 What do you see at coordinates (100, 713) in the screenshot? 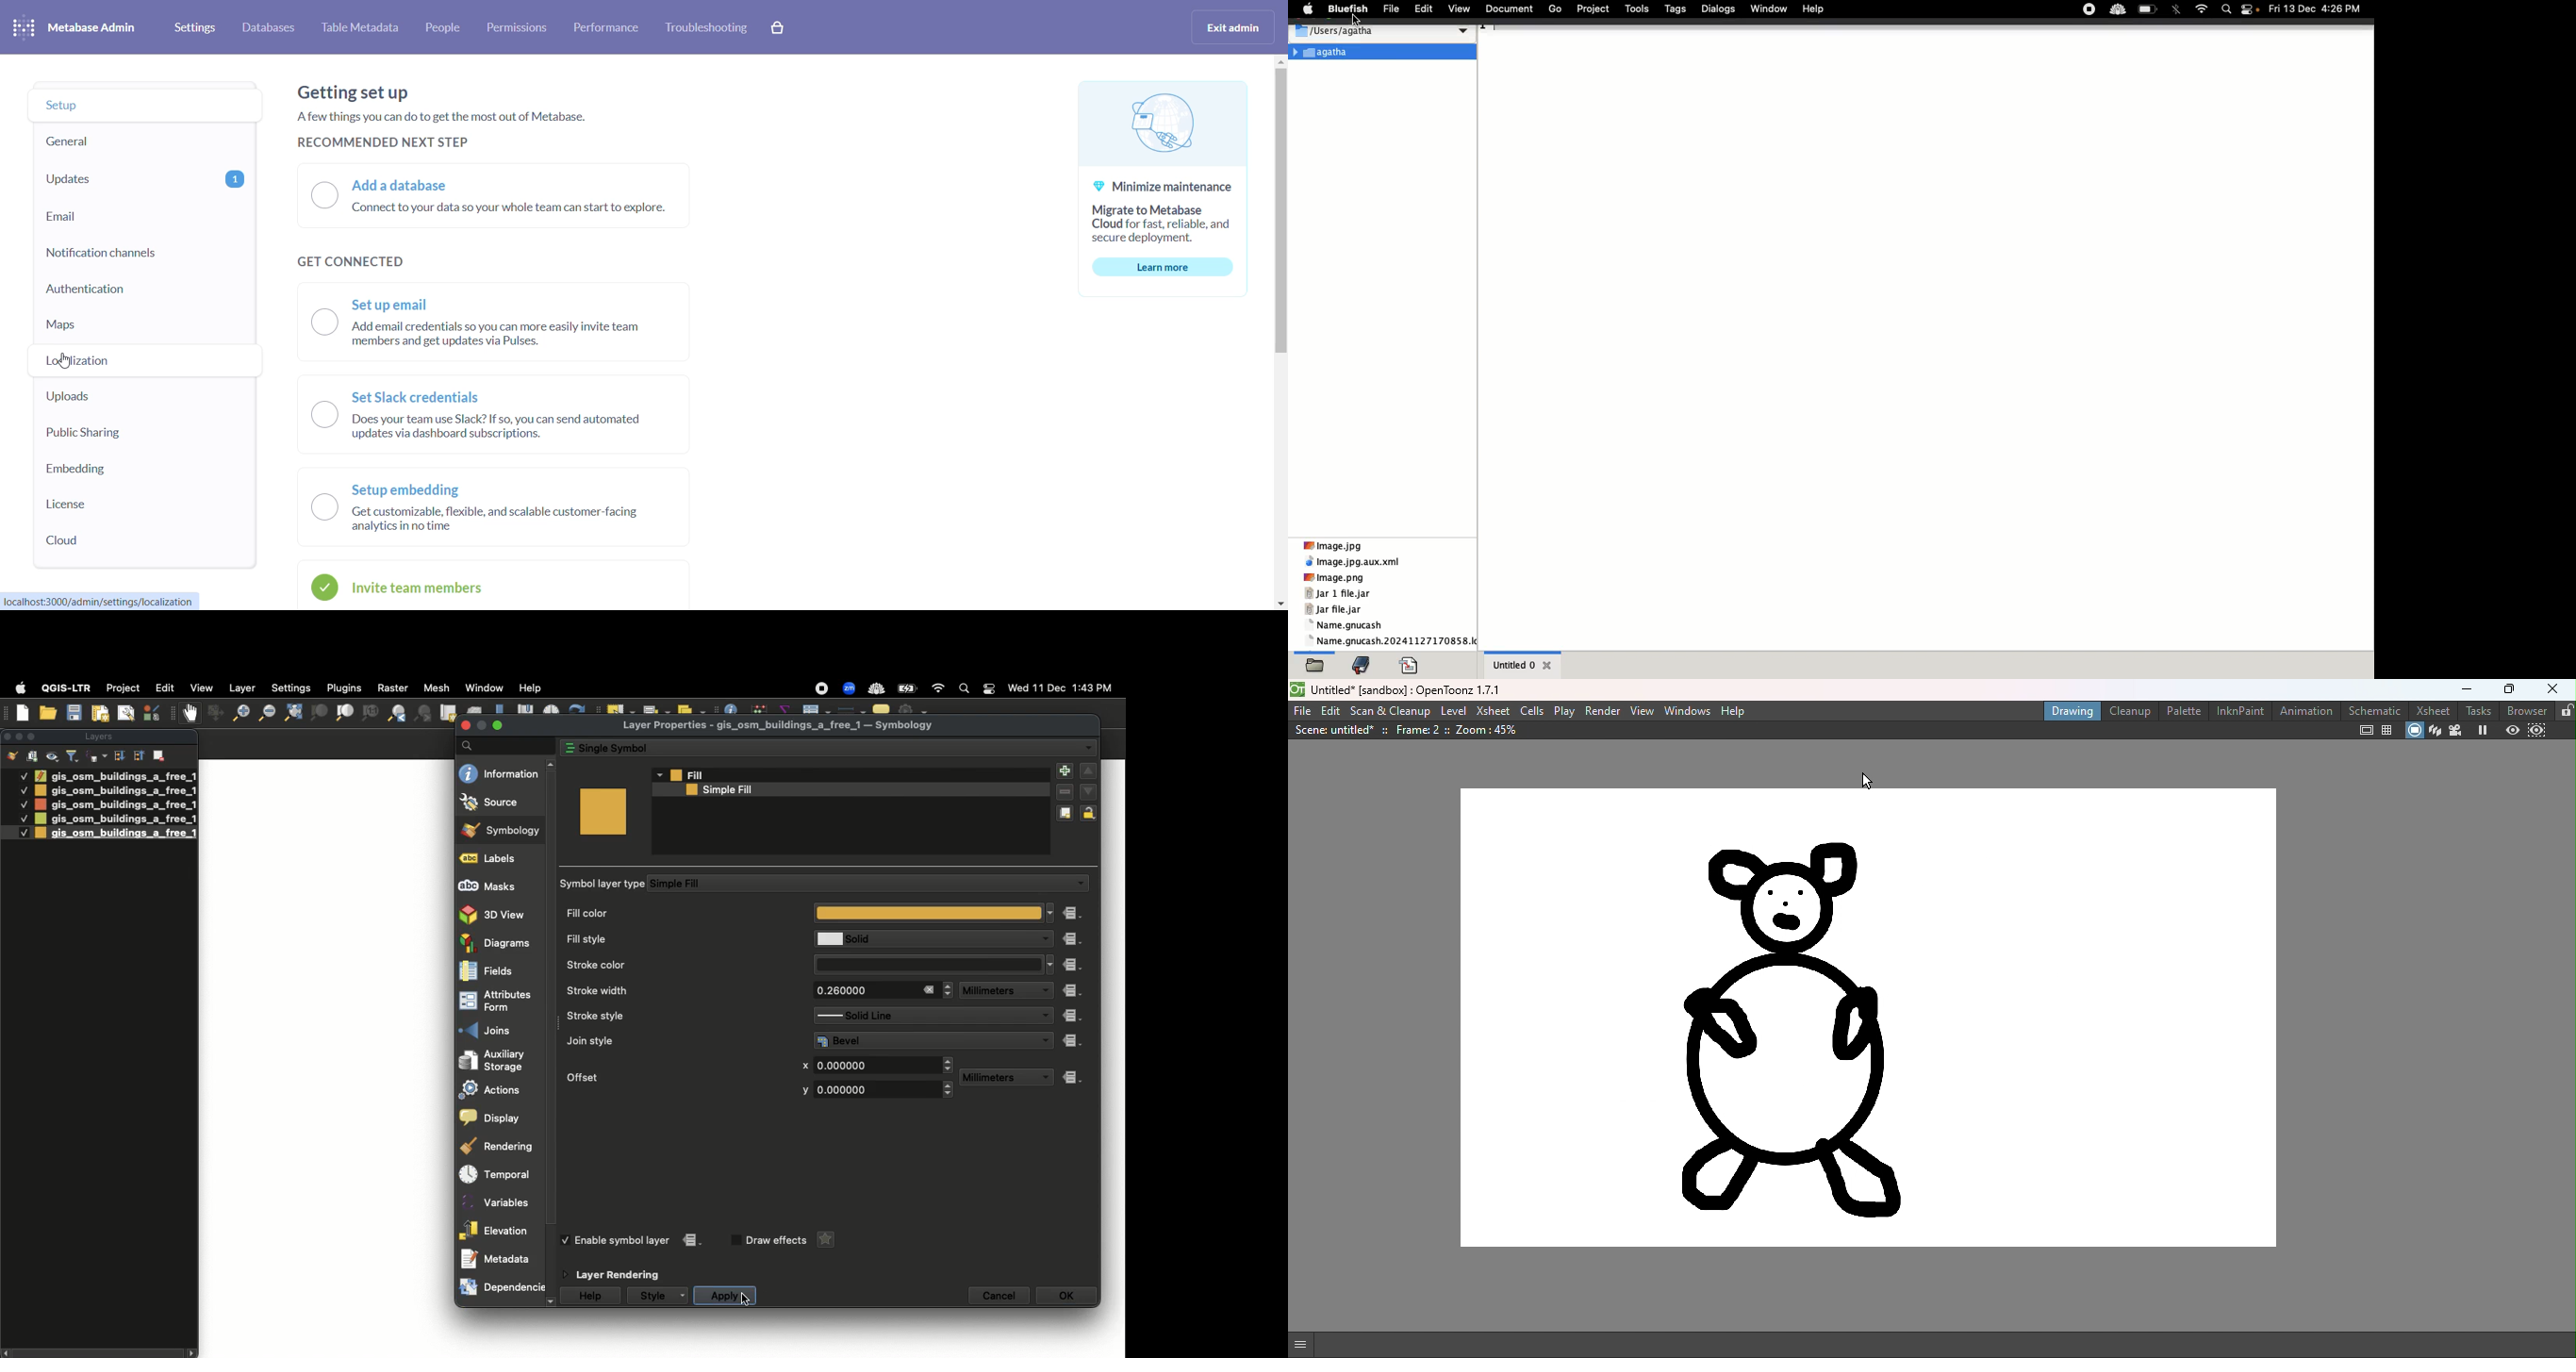
I see `New printout layer ` at bounding box center [100, 713].